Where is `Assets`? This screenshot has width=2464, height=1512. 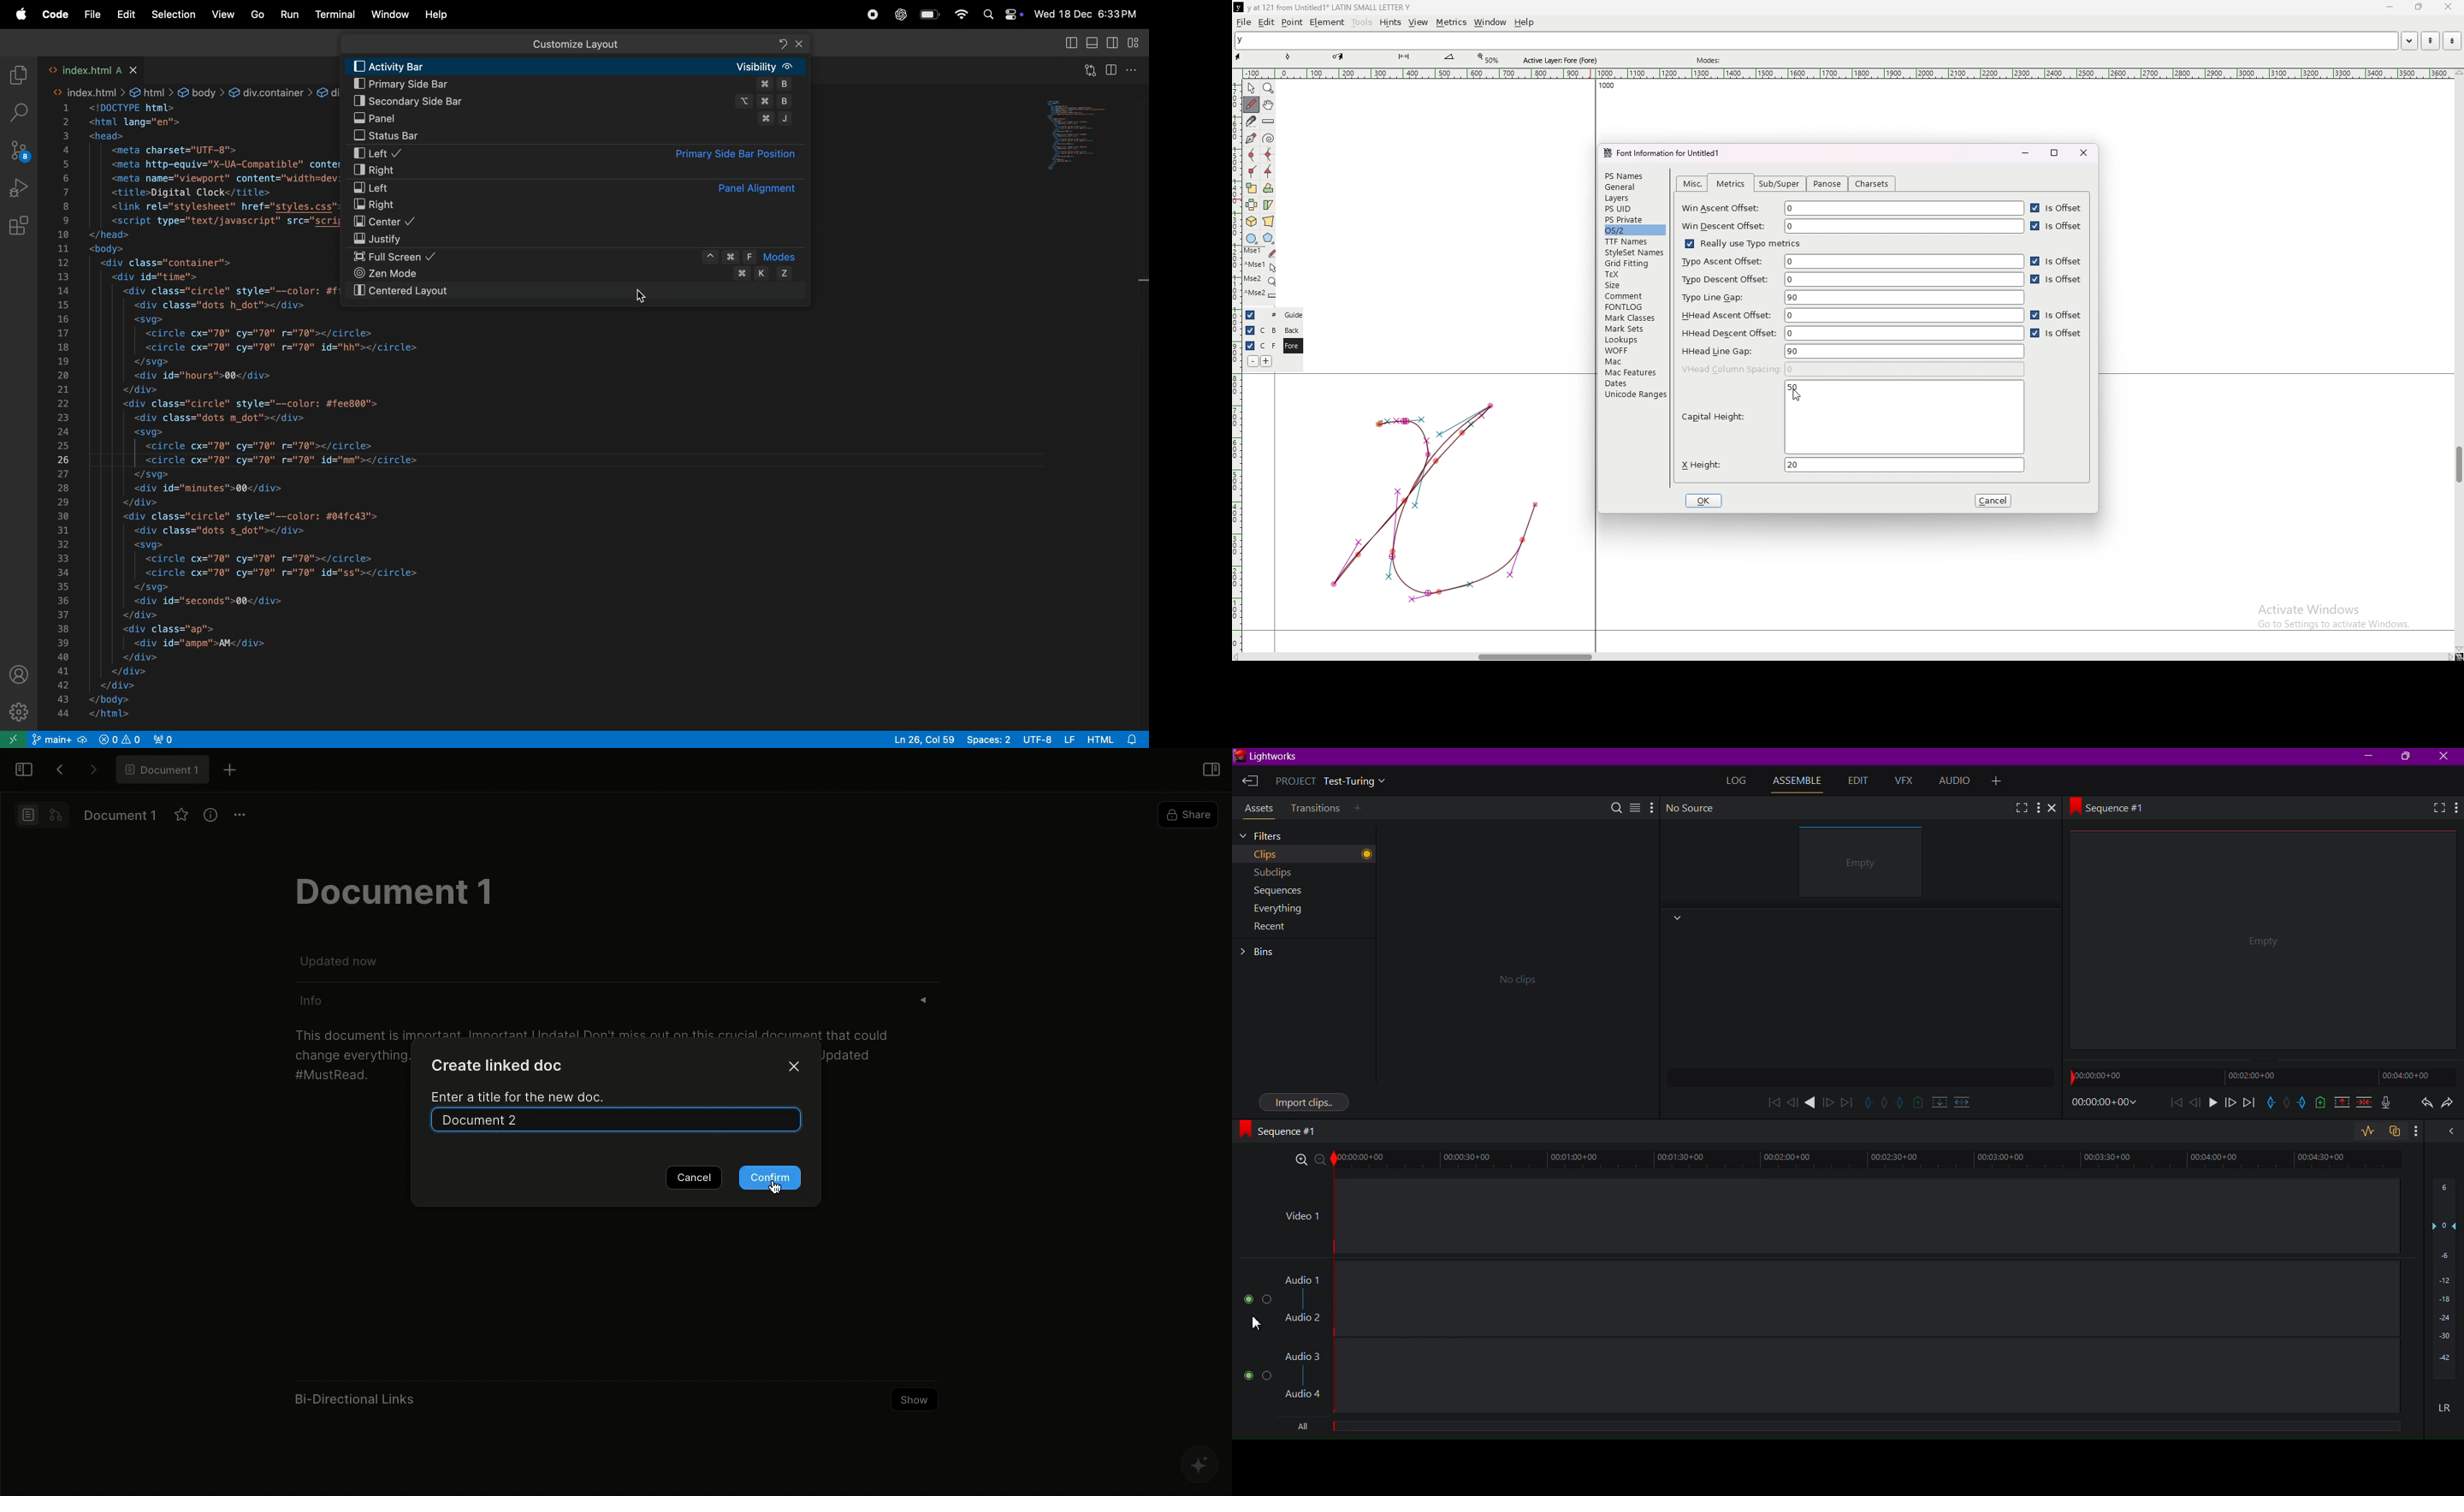
Assets is located at coordinates (1256, 810).